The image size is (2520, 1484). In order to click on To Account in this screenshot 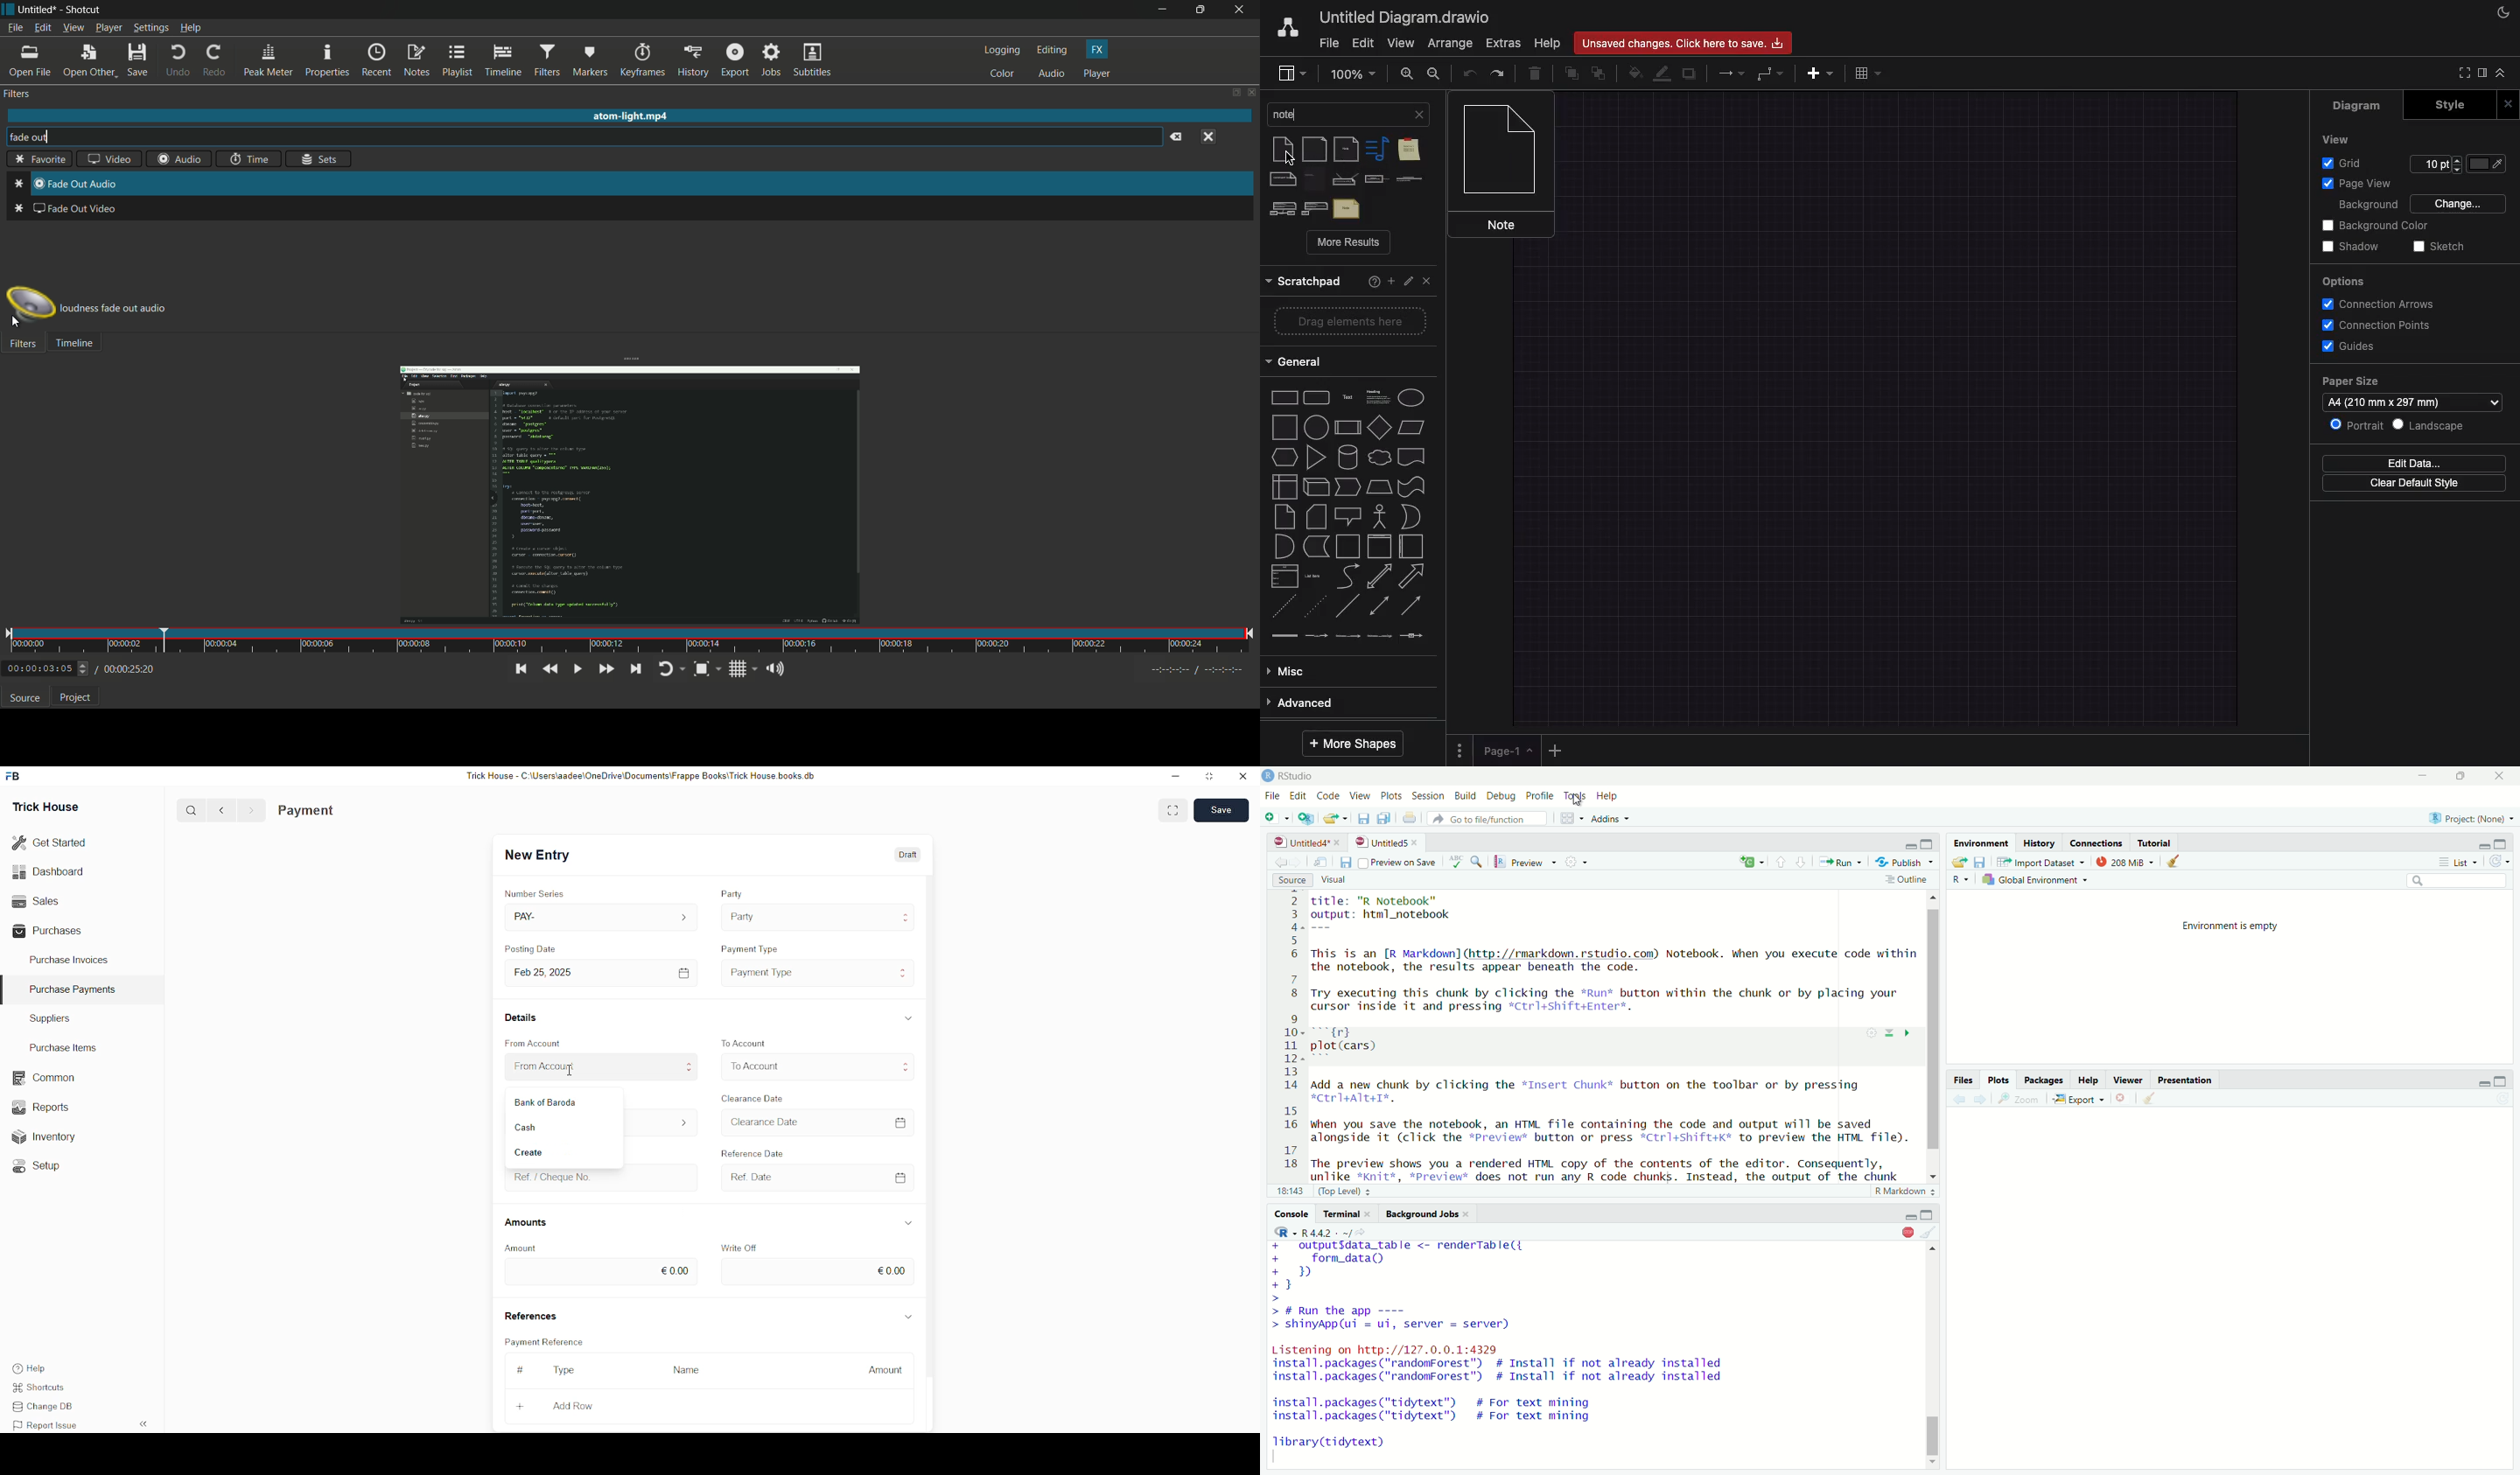, I will do `click(756, 1066)`.